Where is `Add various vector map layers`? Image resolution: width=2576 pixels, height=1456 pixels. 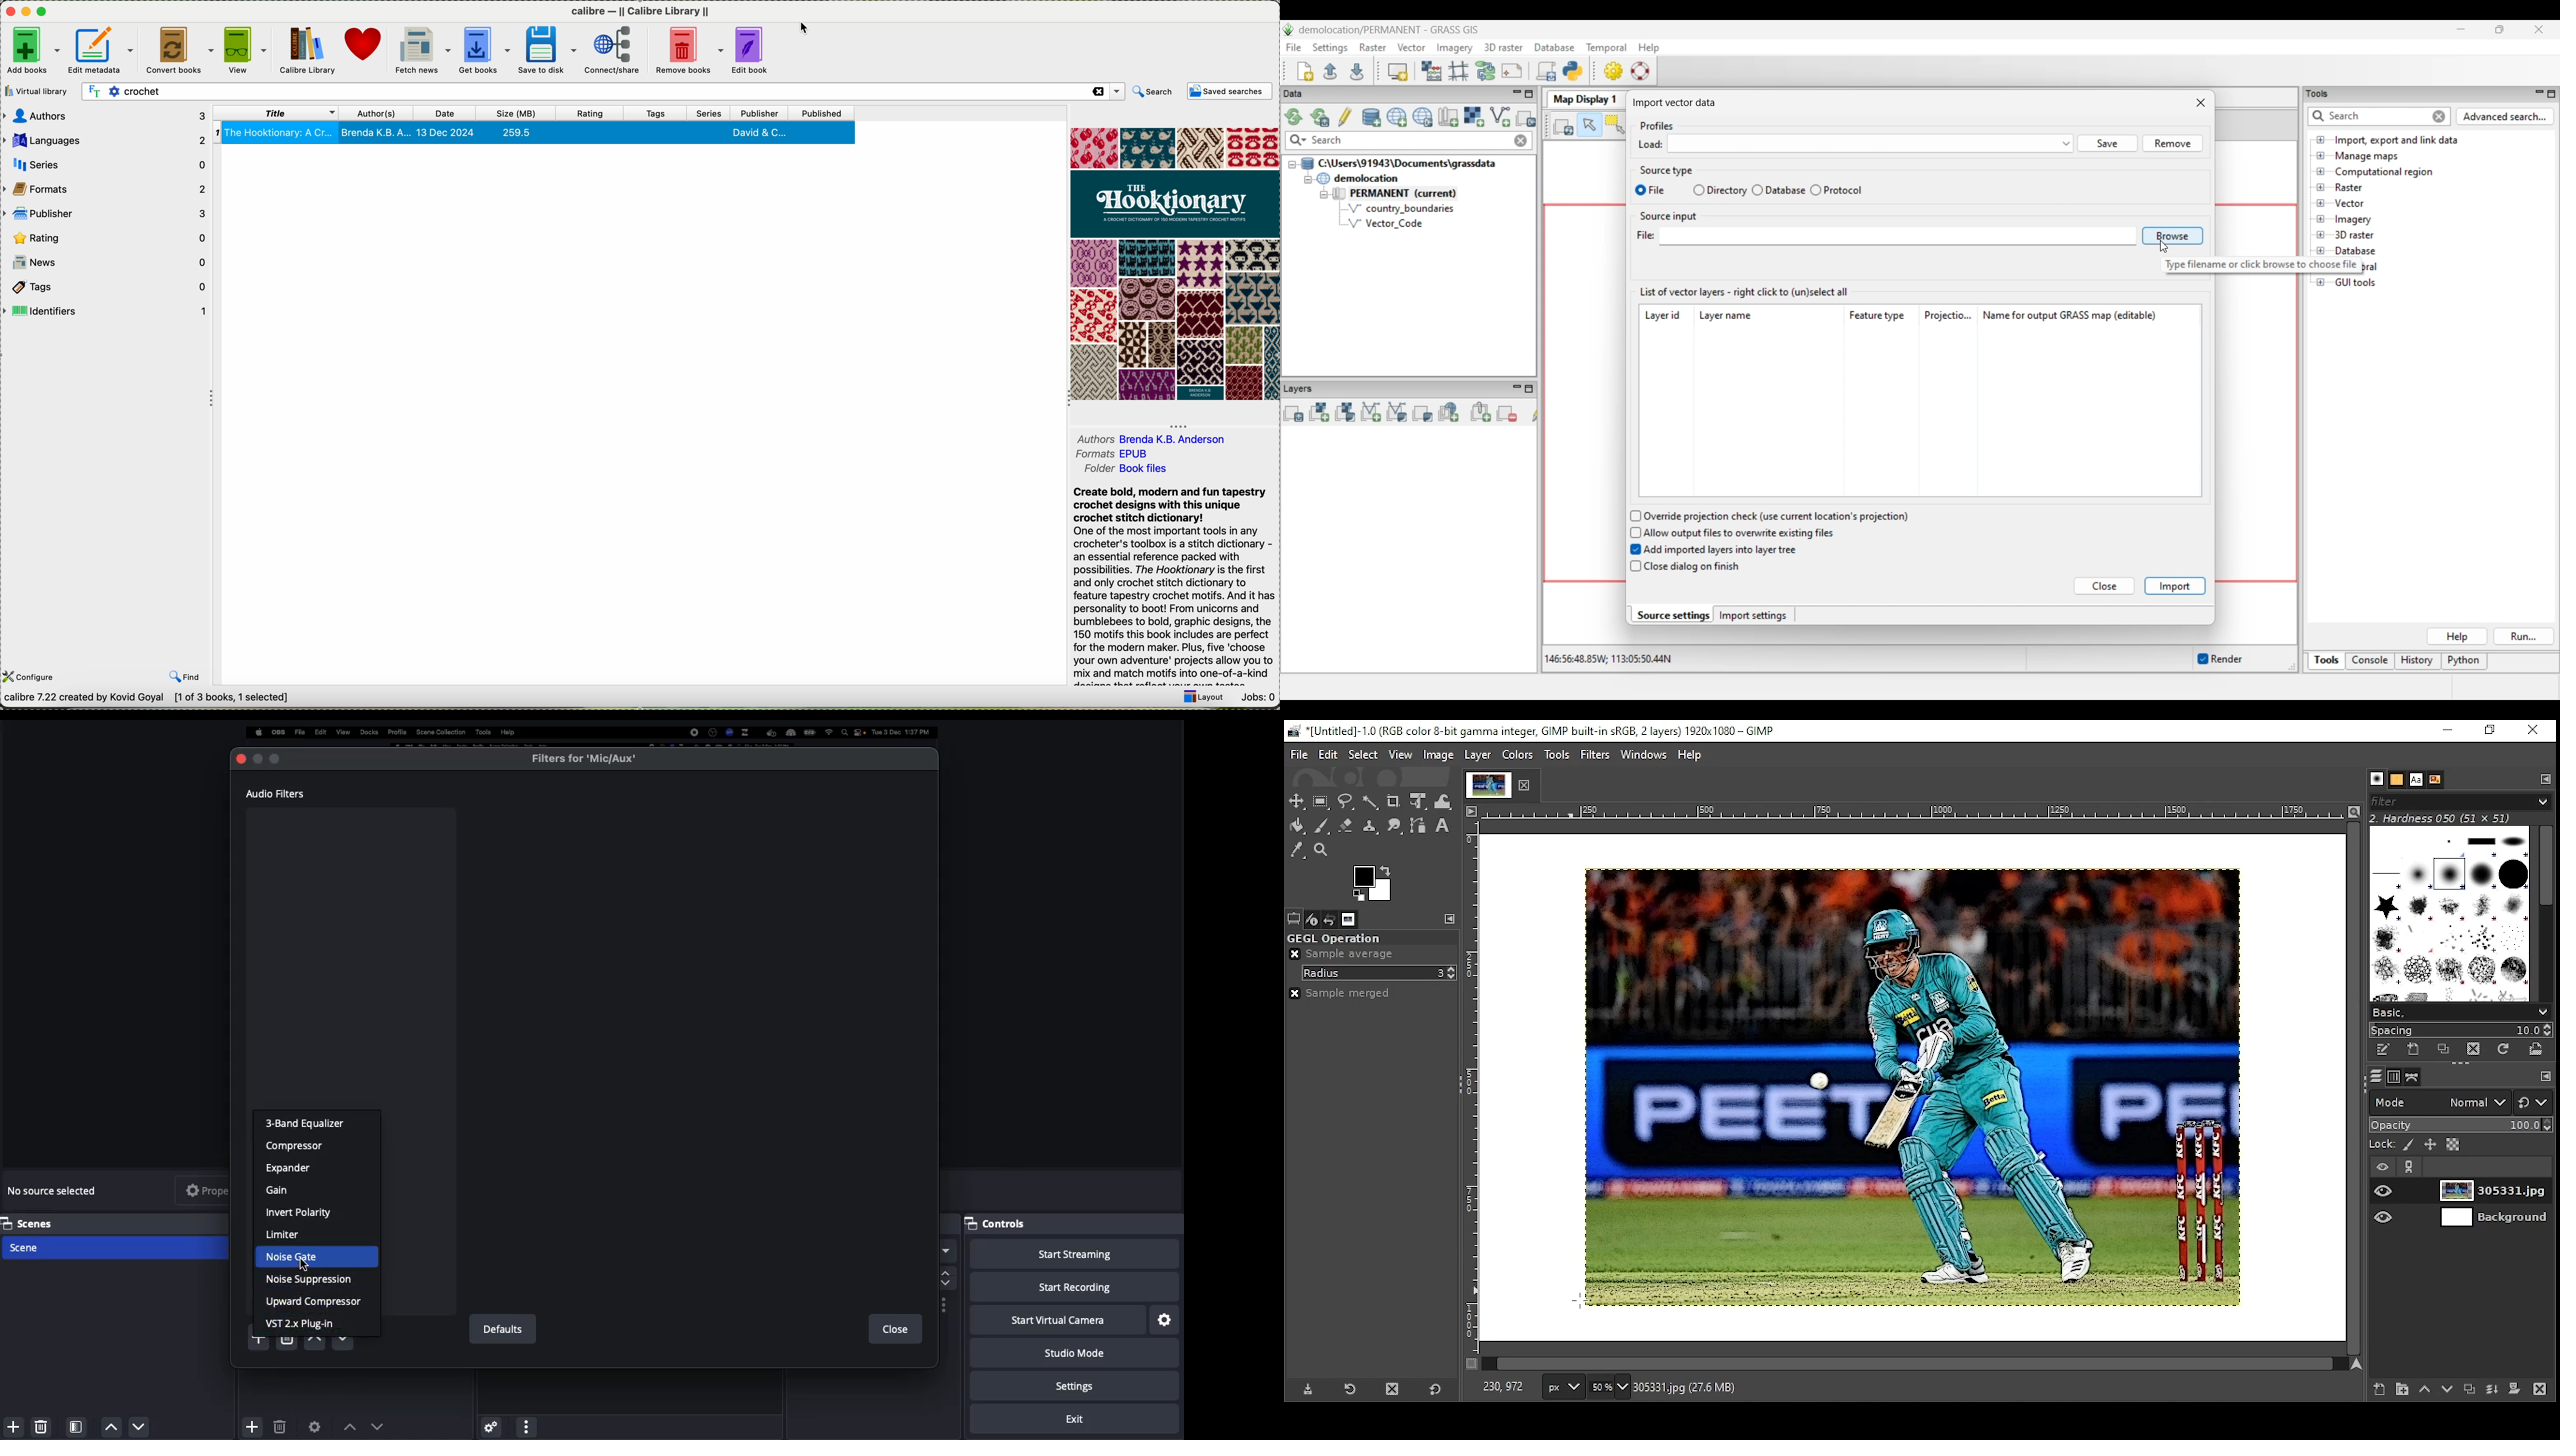 Add various vector map layers is located at coordinates (1395, 411).